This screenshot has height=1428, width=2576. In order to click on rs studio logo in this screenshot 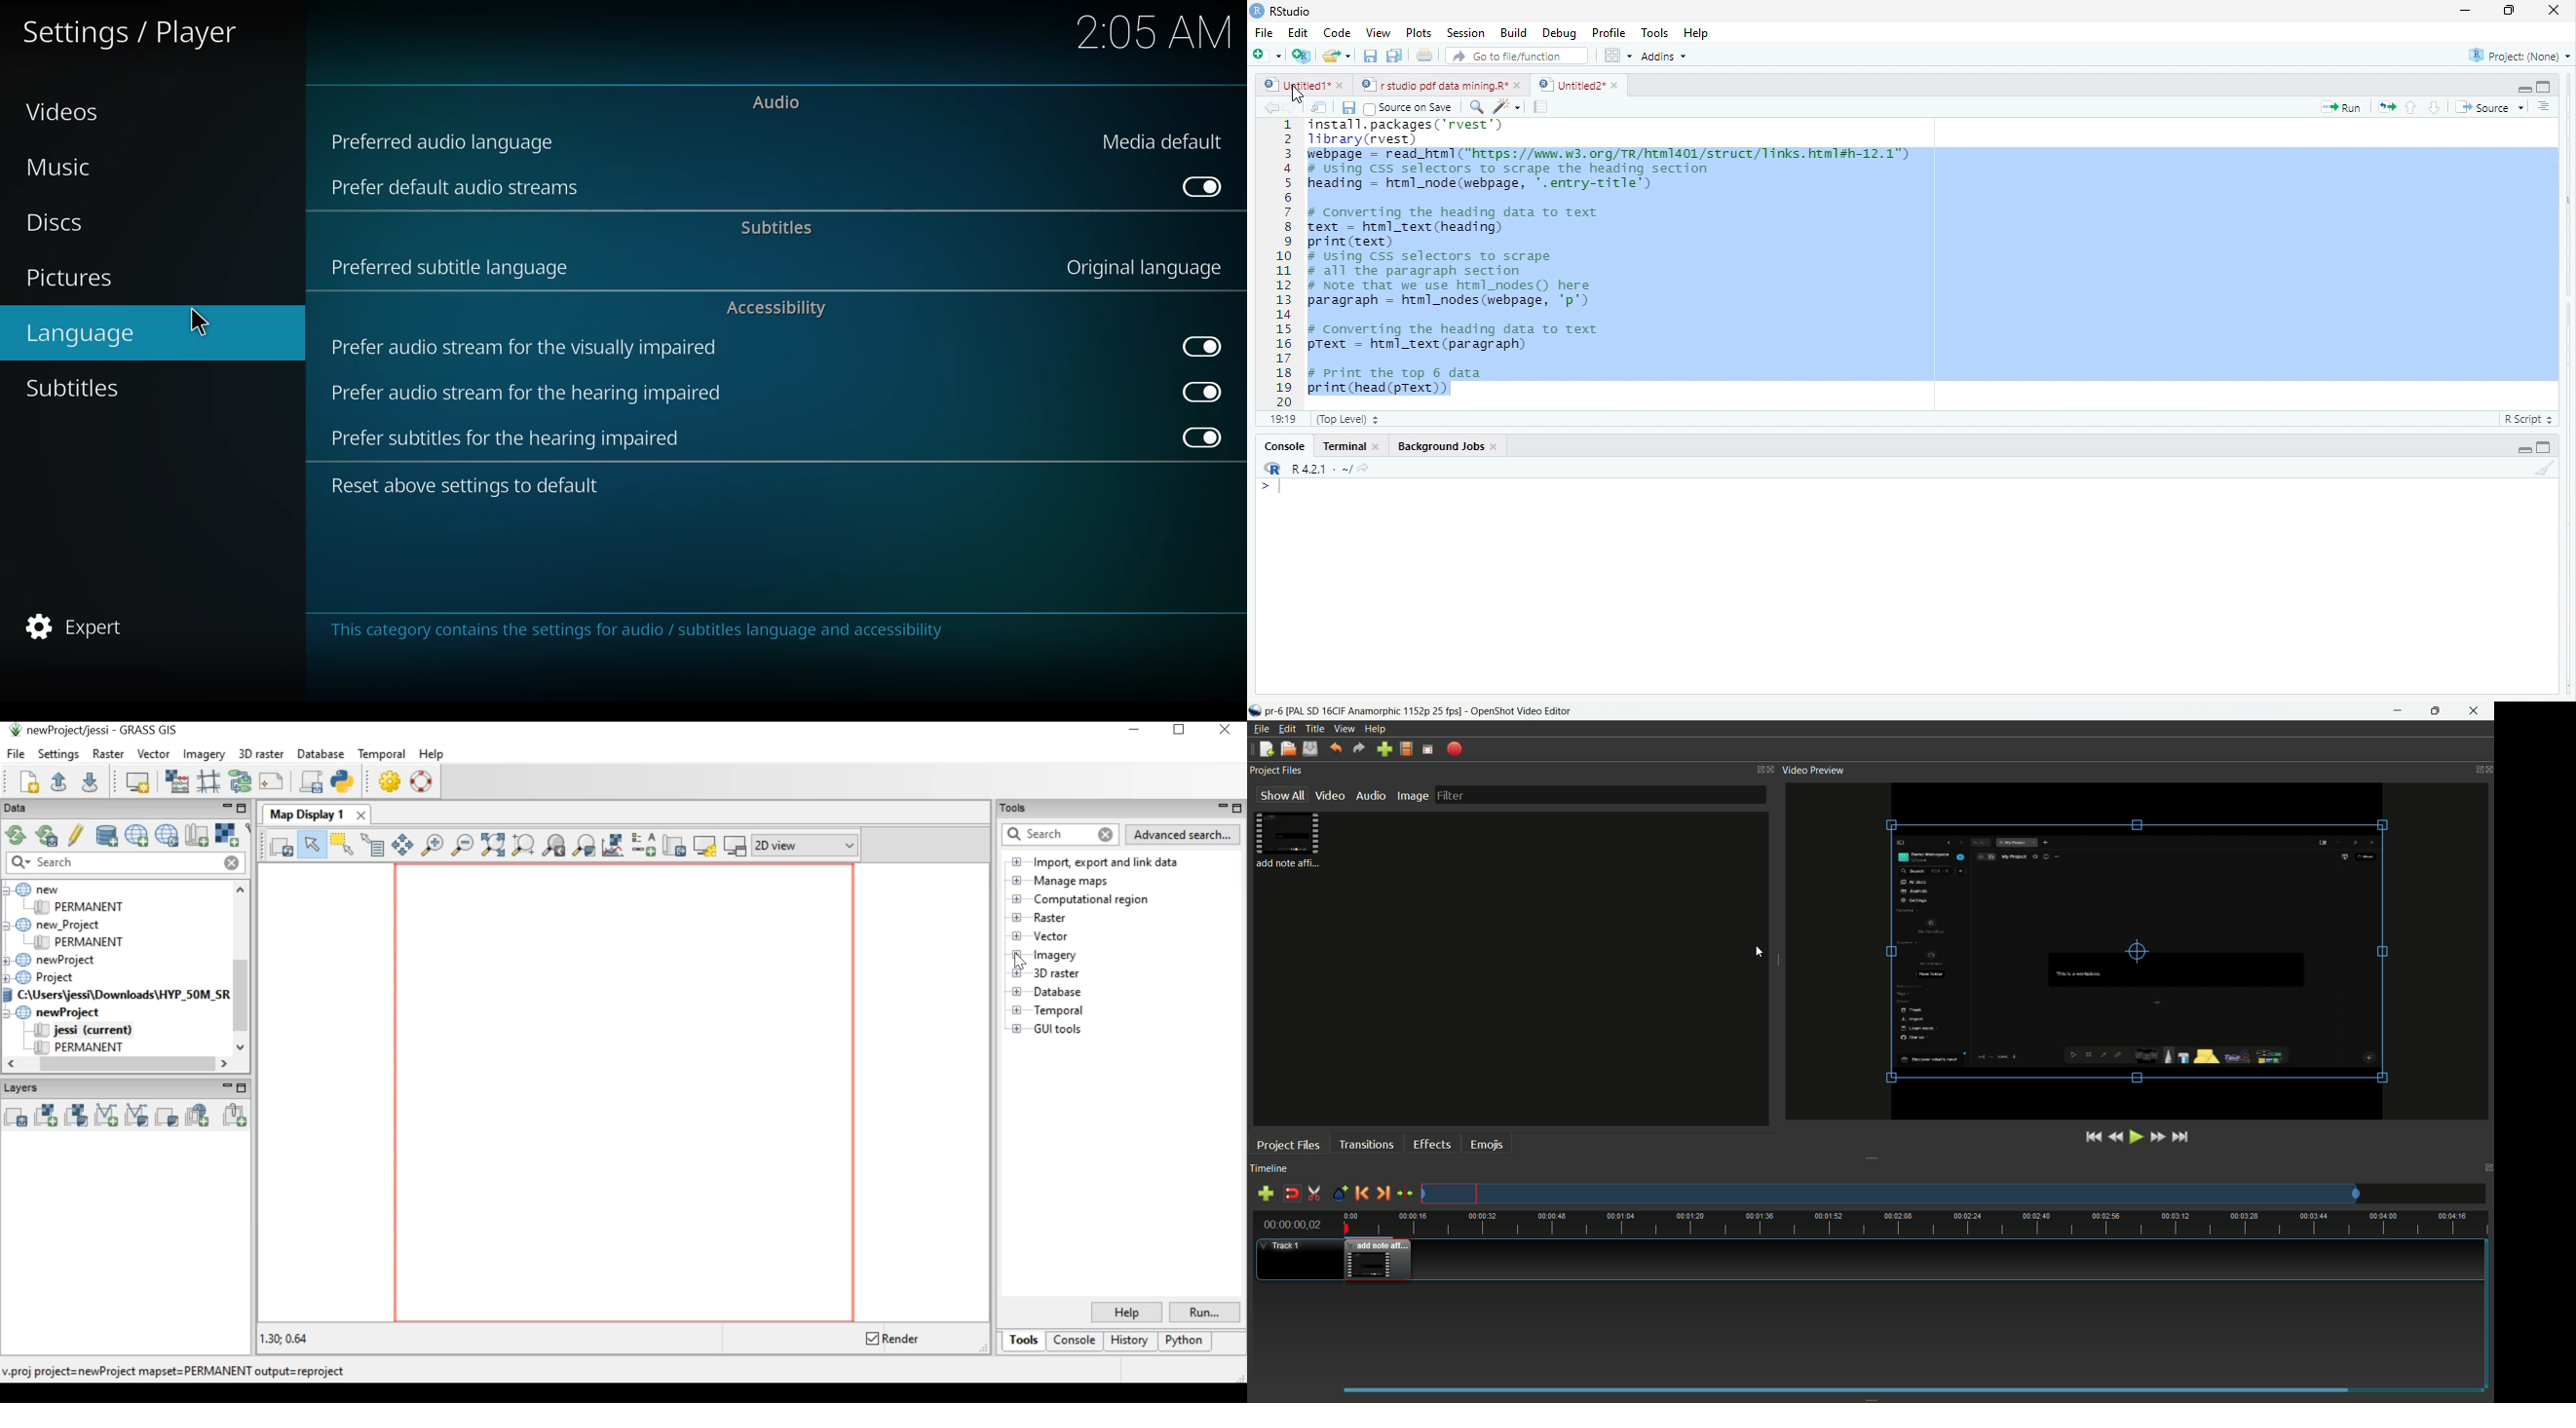, I will do `click(1257, 10)`.